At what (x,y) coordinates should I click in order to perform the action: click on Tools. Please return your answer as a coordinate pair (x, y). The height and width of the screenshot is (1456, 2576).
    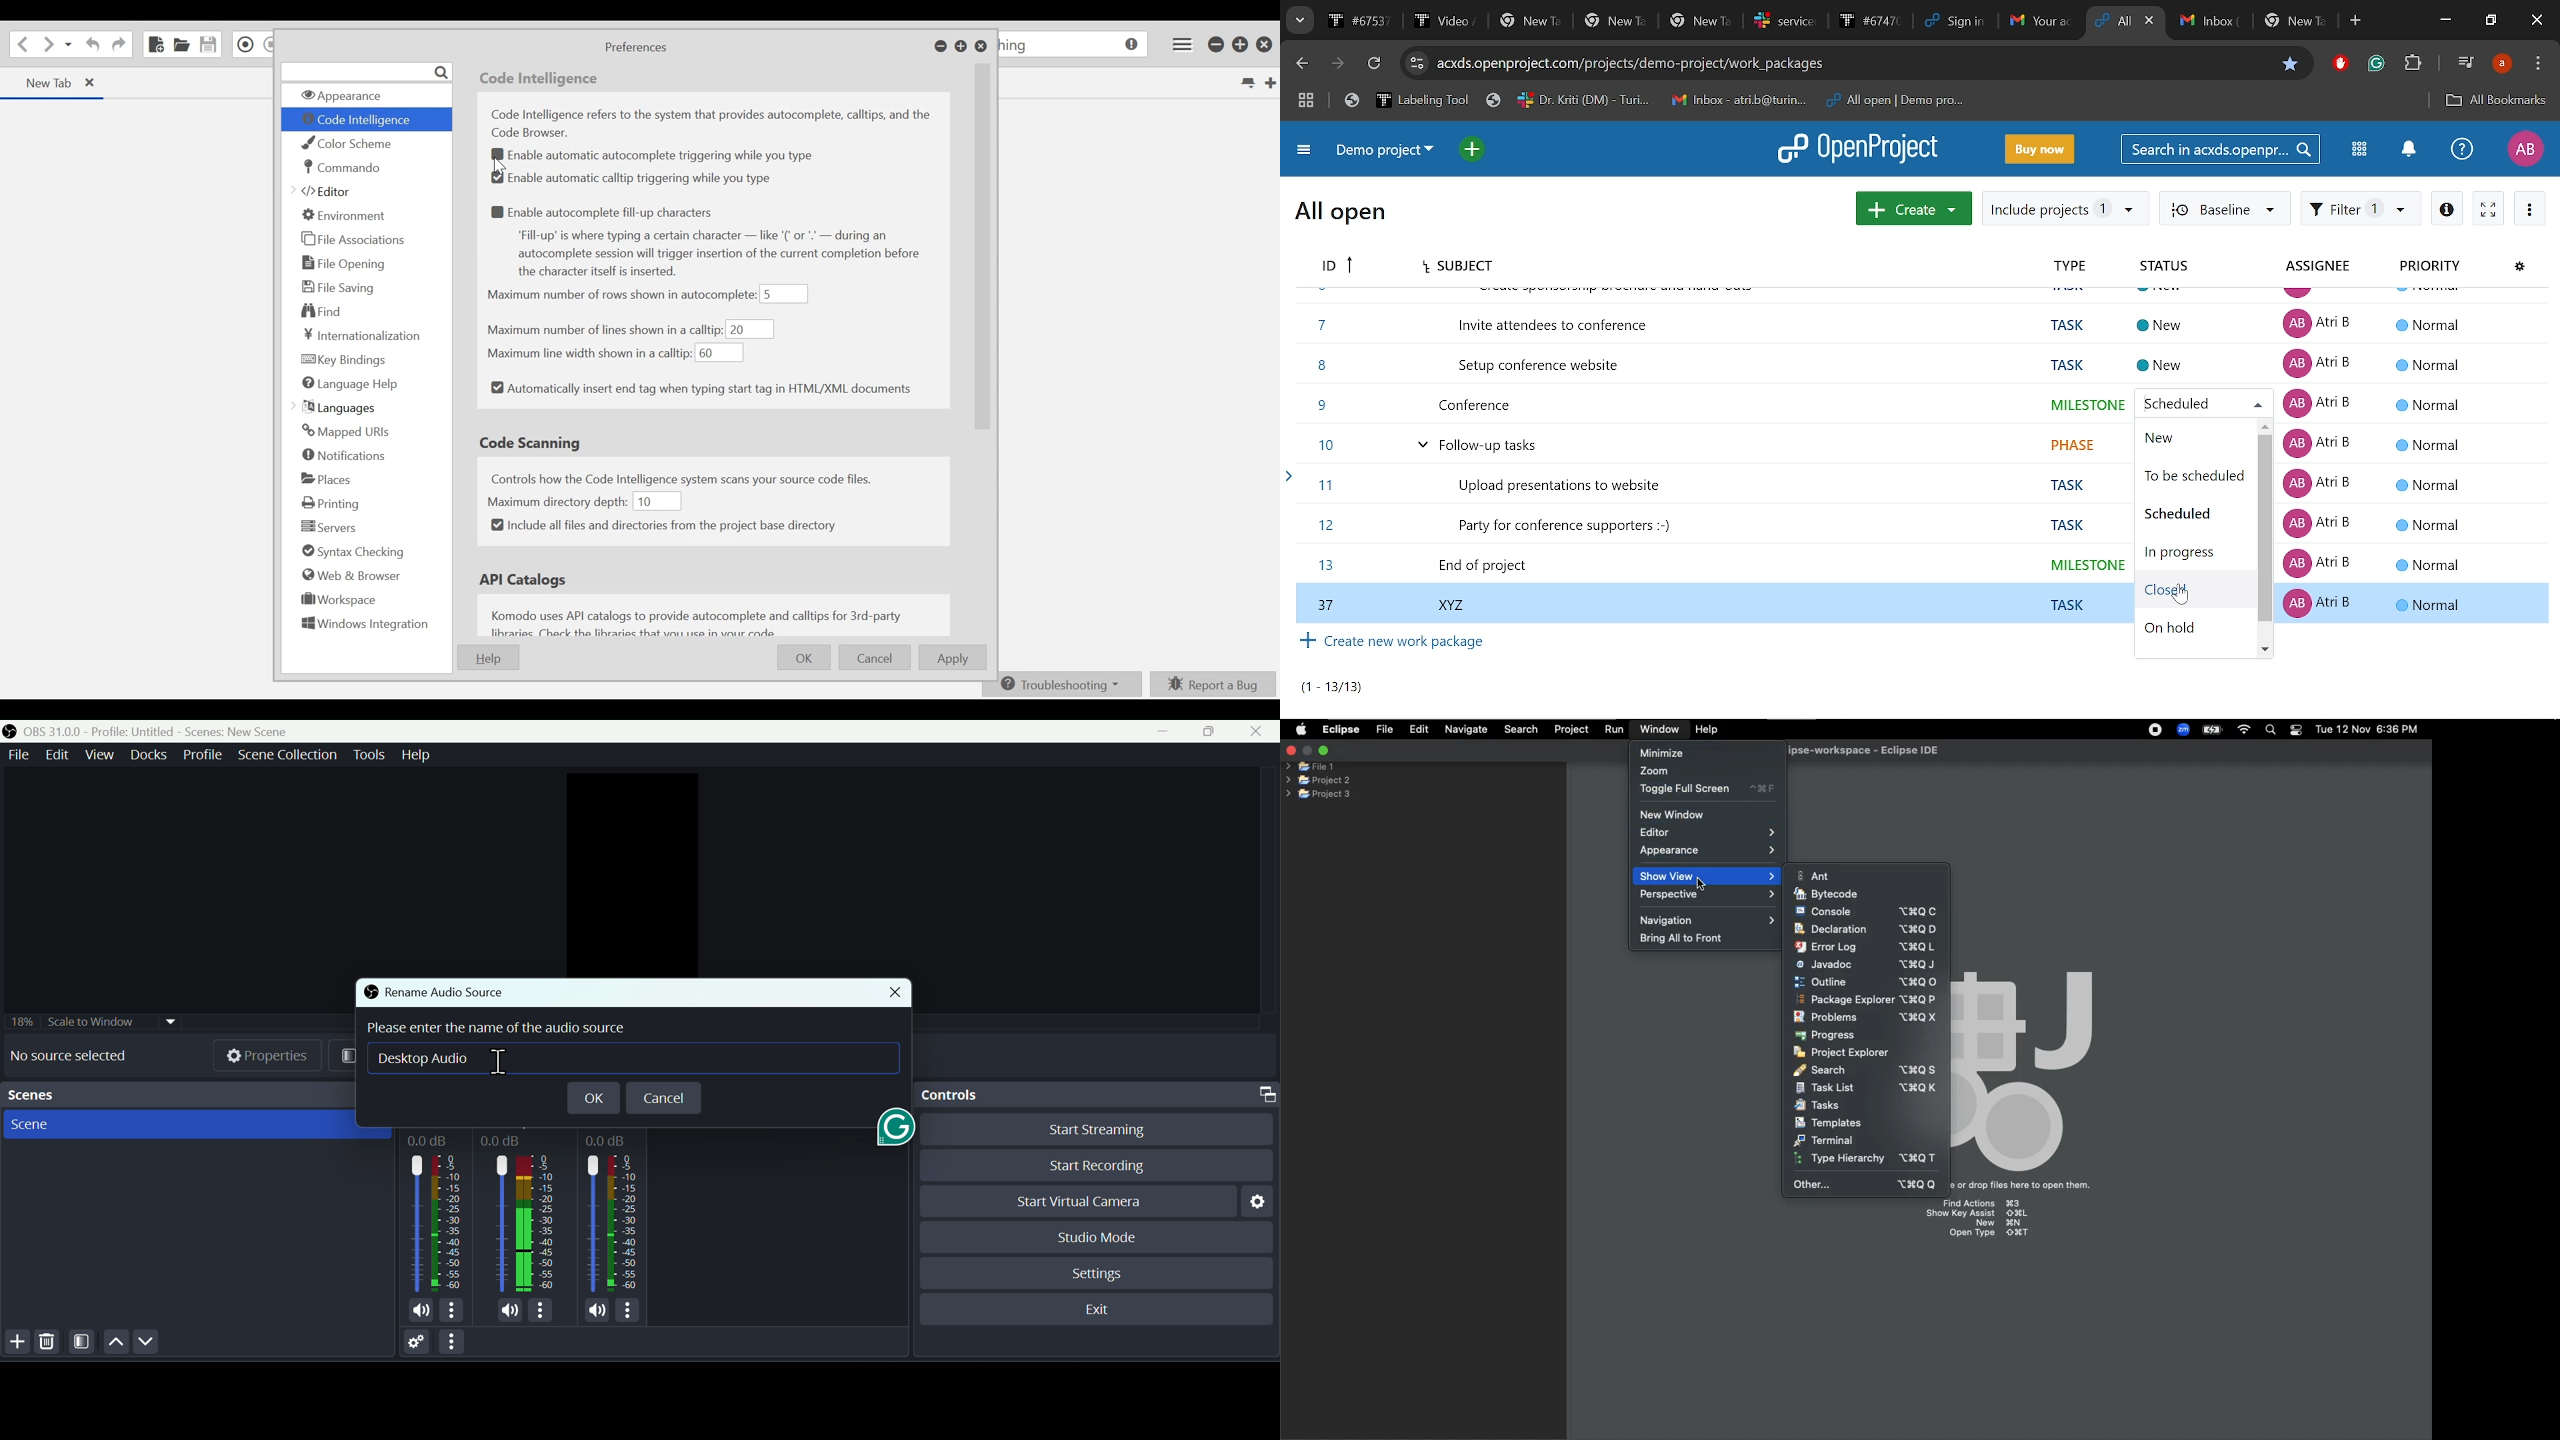
    Looking at the image, I should click on (369, 757).